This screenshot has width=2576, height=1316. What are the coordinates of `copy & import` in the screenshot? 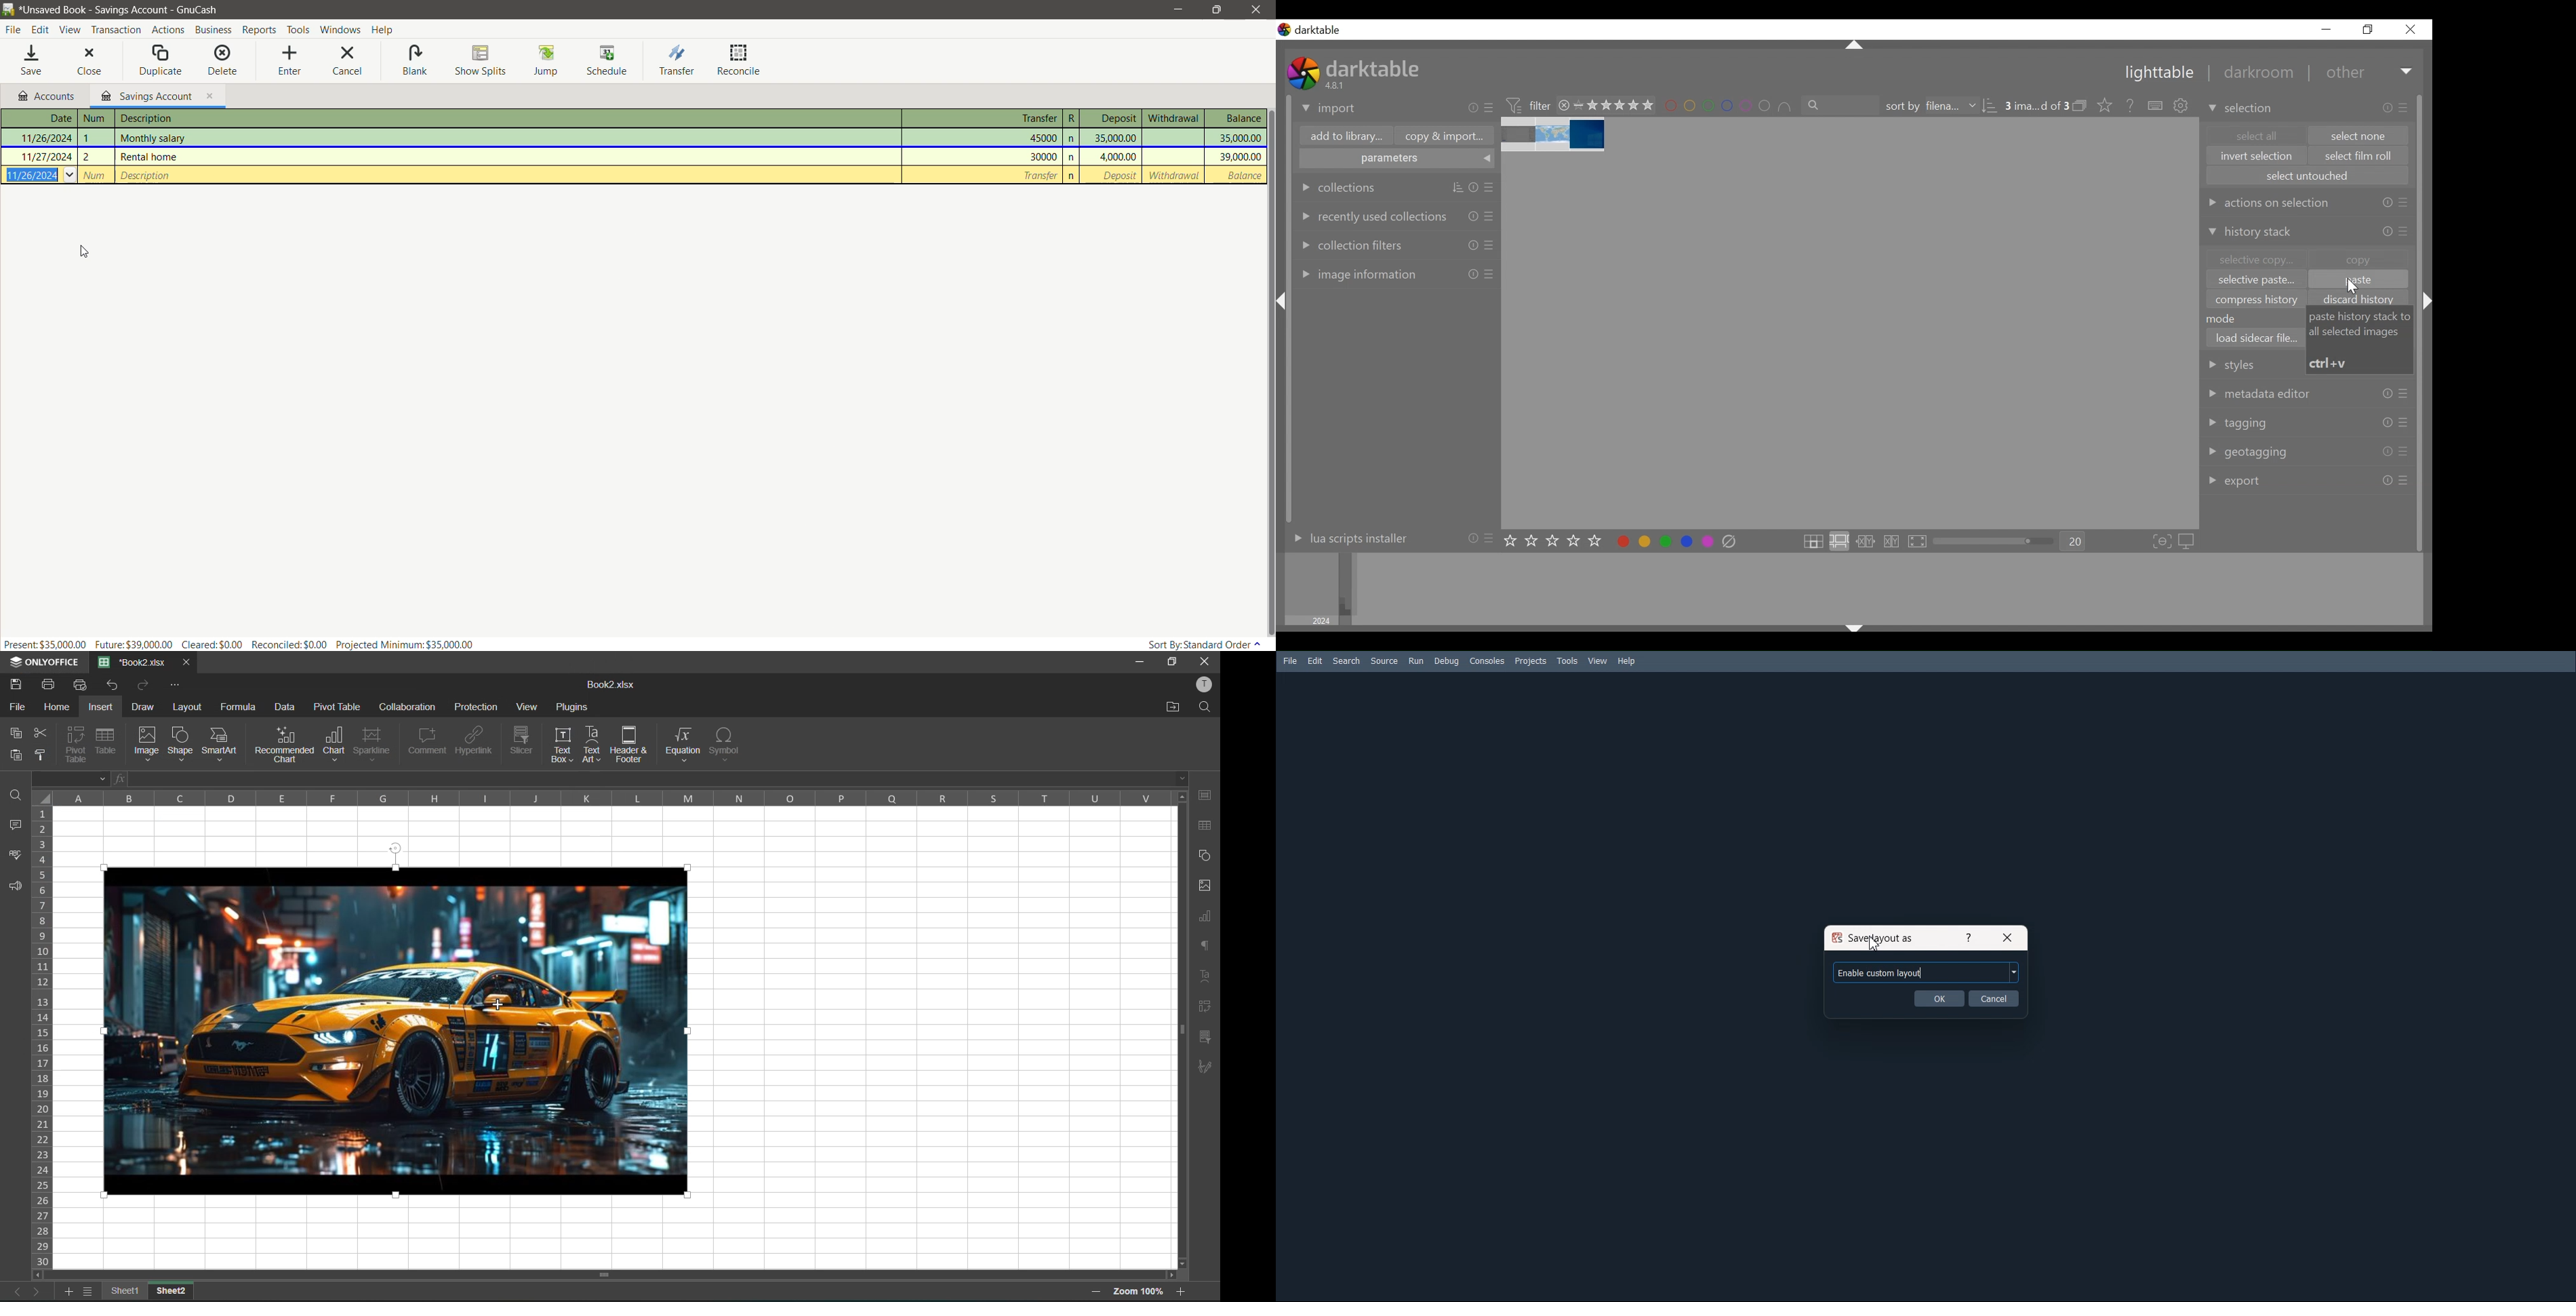 It's located at (1441, 136).